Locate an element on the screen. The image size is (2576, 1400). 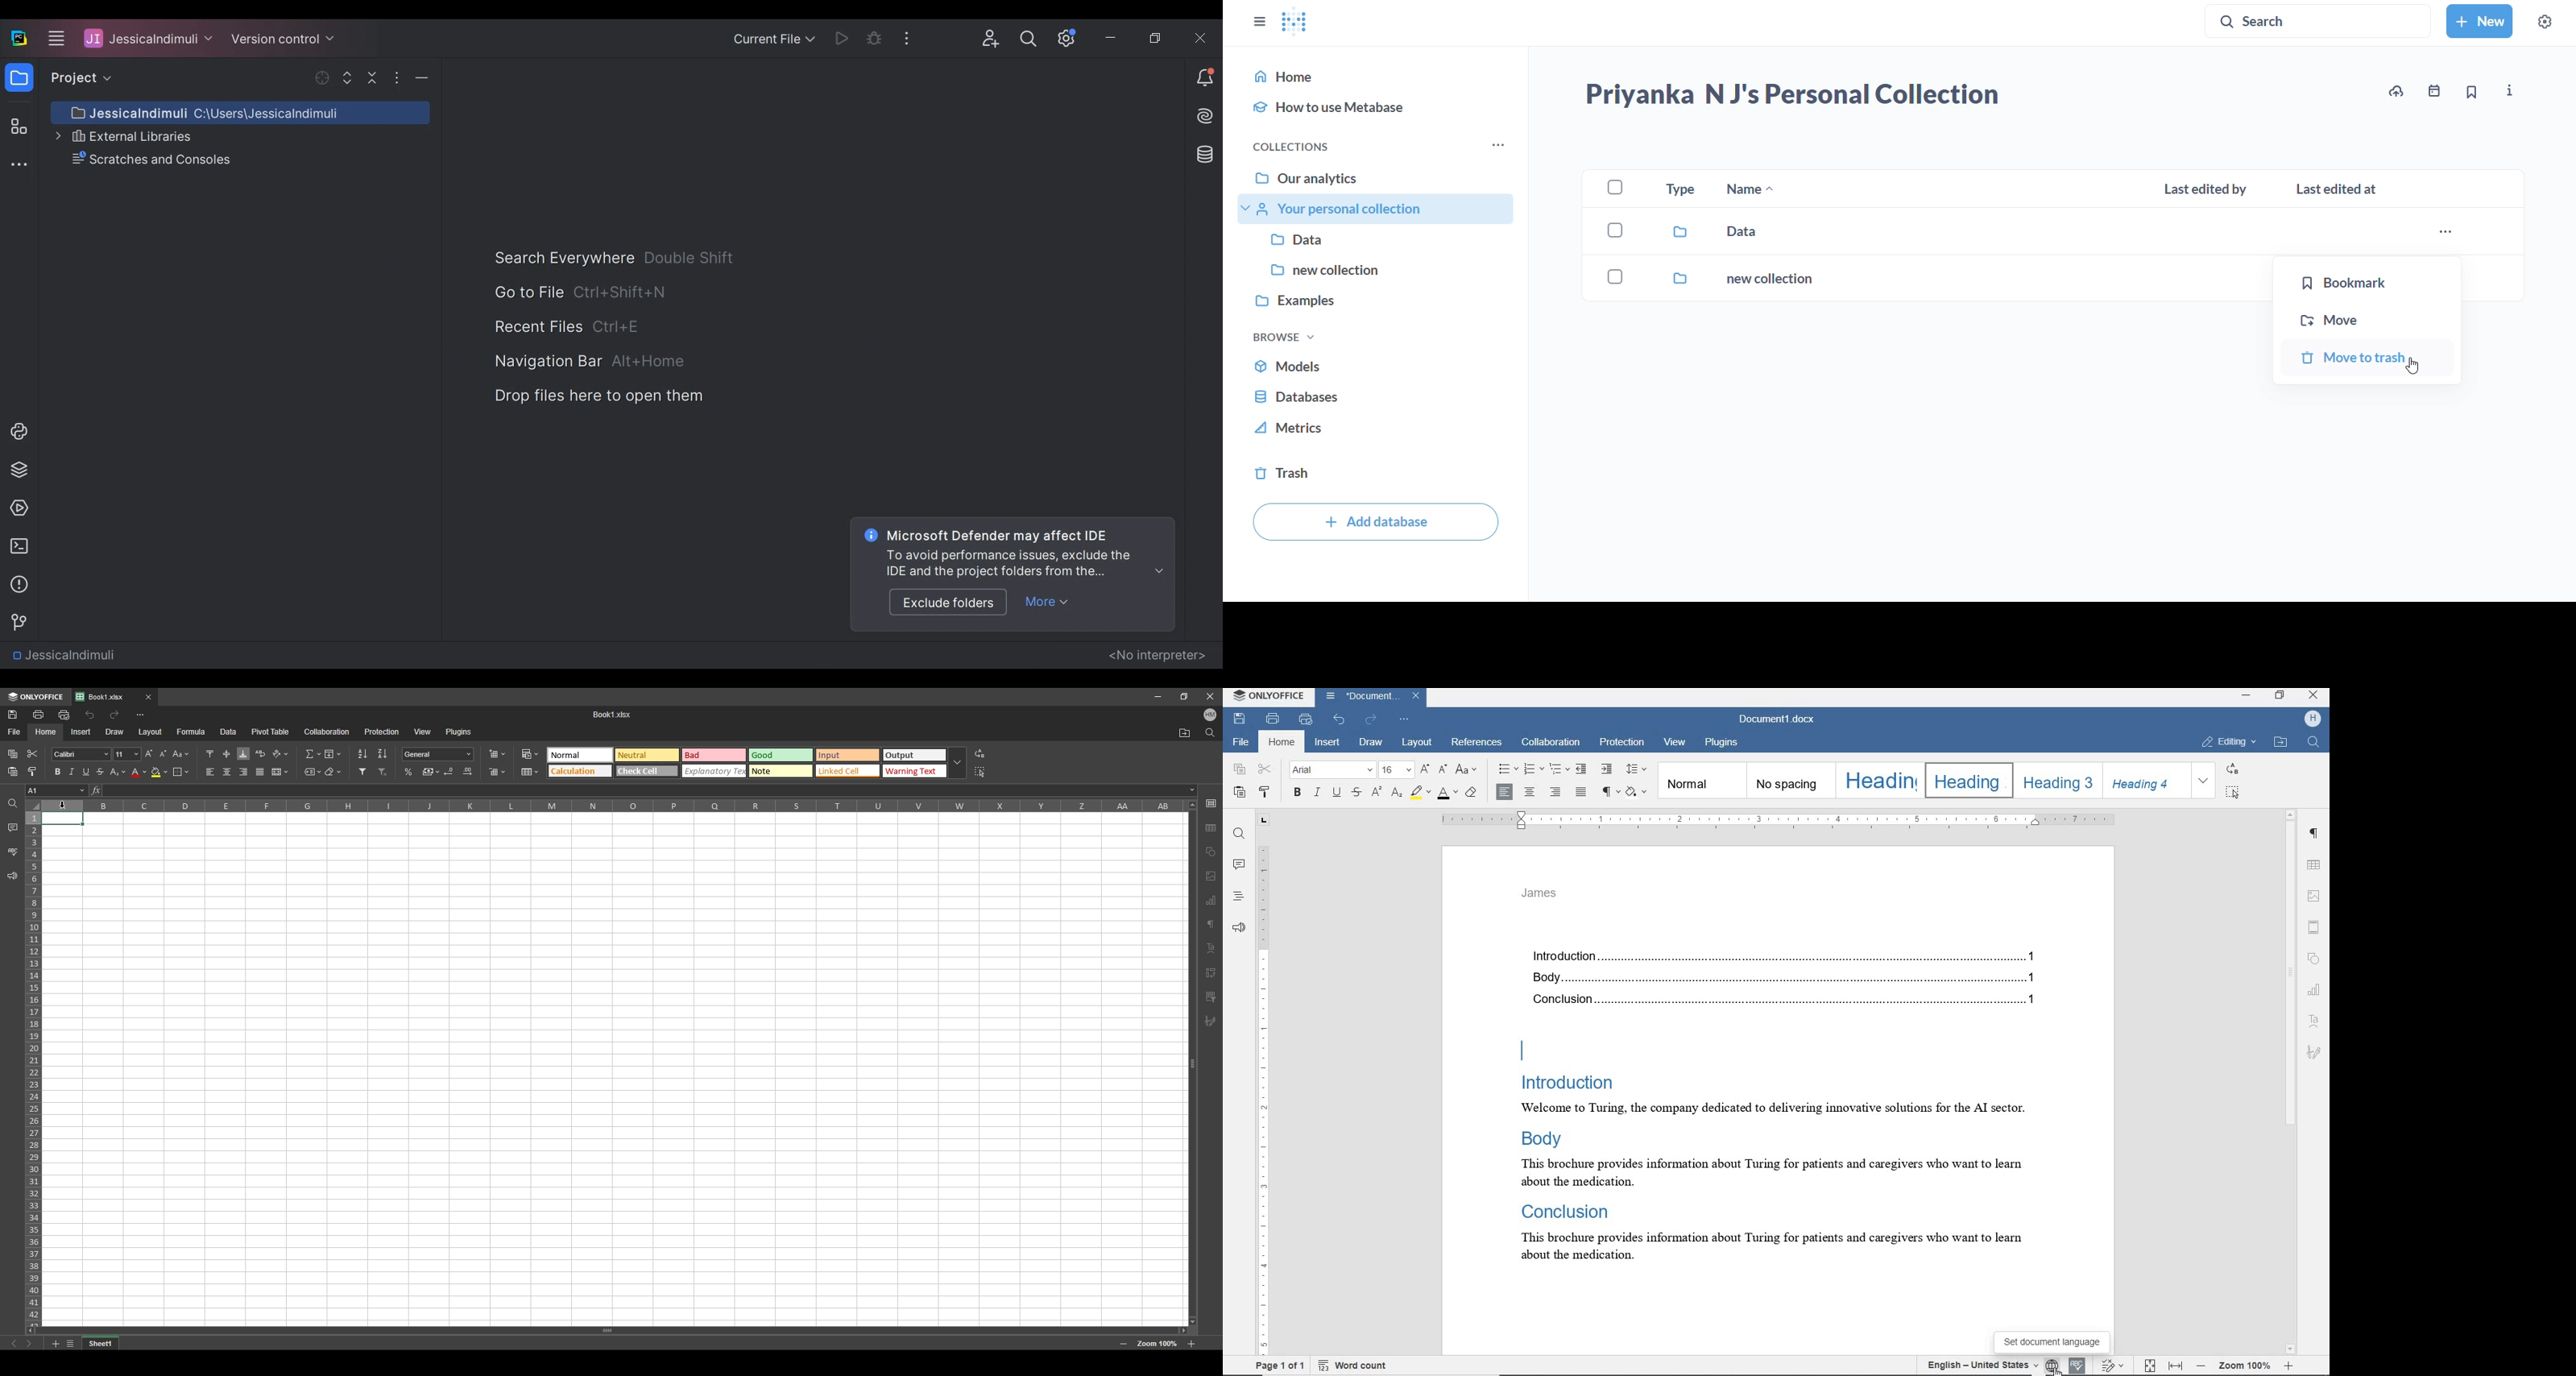
home is located at coordinates (46, 732).